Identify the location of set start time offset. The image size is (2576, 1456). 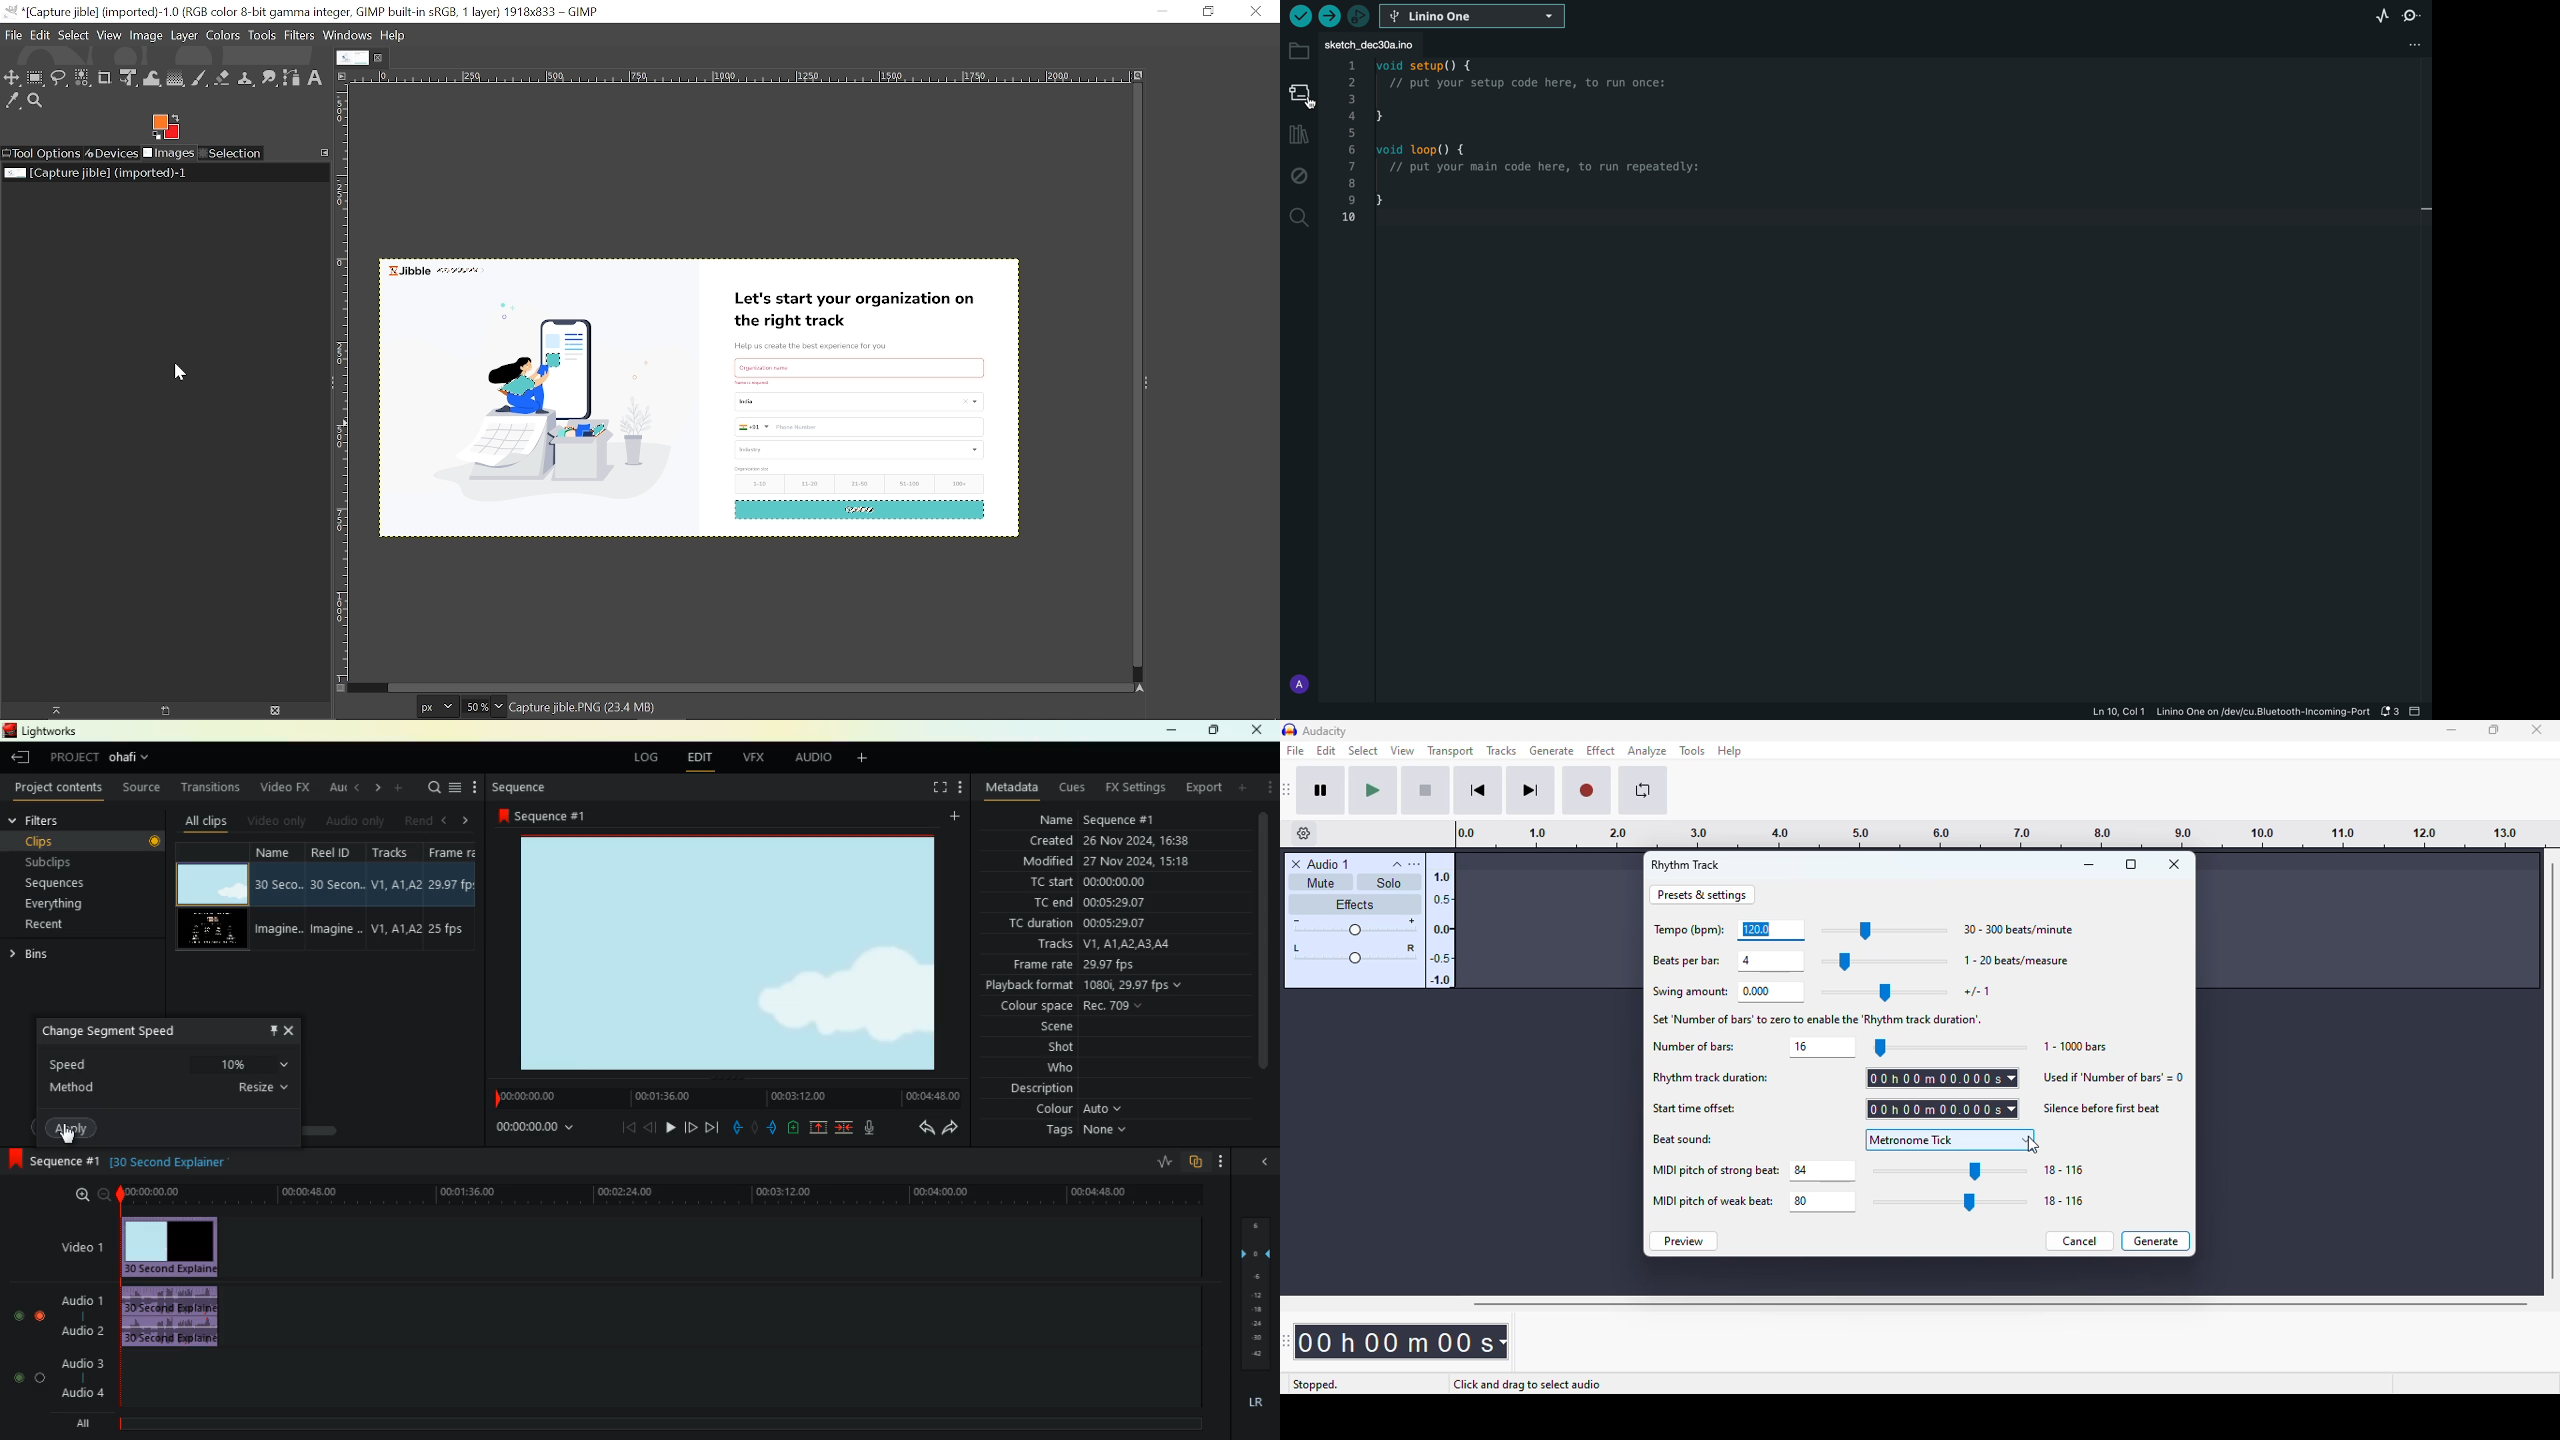
(1942, 1109).